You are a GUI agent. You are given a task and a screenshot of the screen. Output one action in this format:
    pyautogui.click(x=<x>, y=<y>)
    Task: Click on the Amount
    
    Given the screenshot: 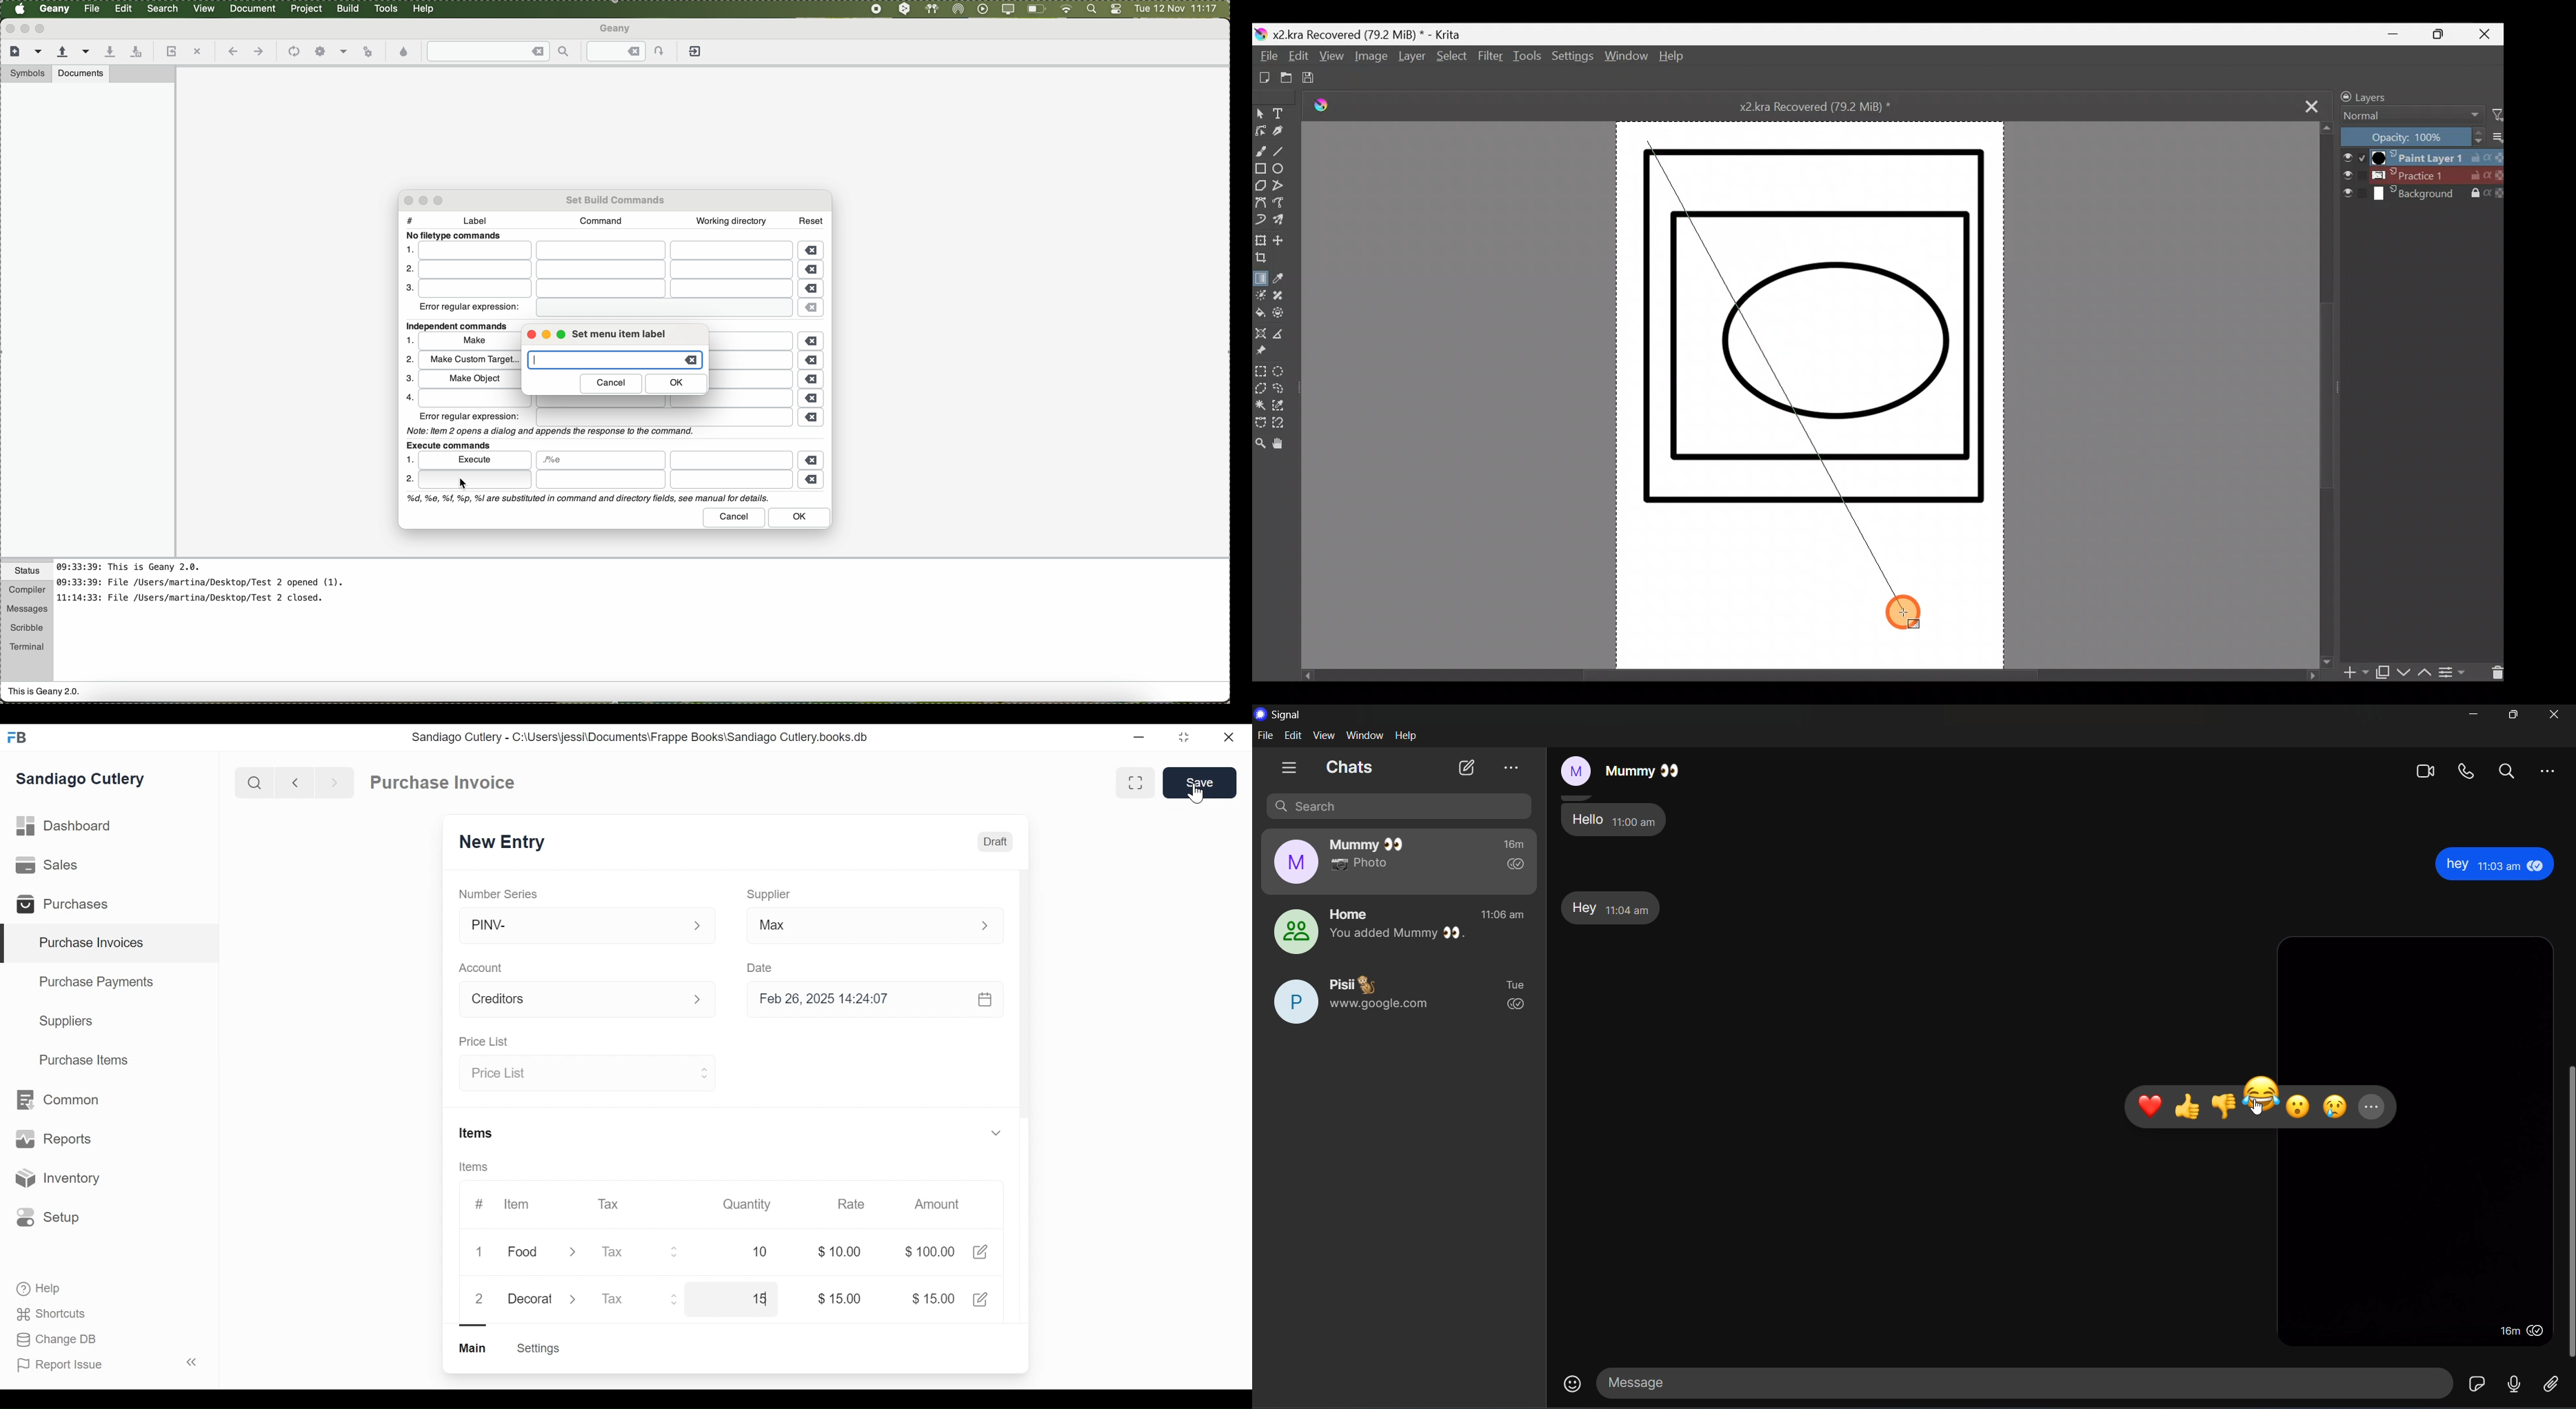 What is the action you would take?
    pyautogui.click(x=940, y=1205)
    